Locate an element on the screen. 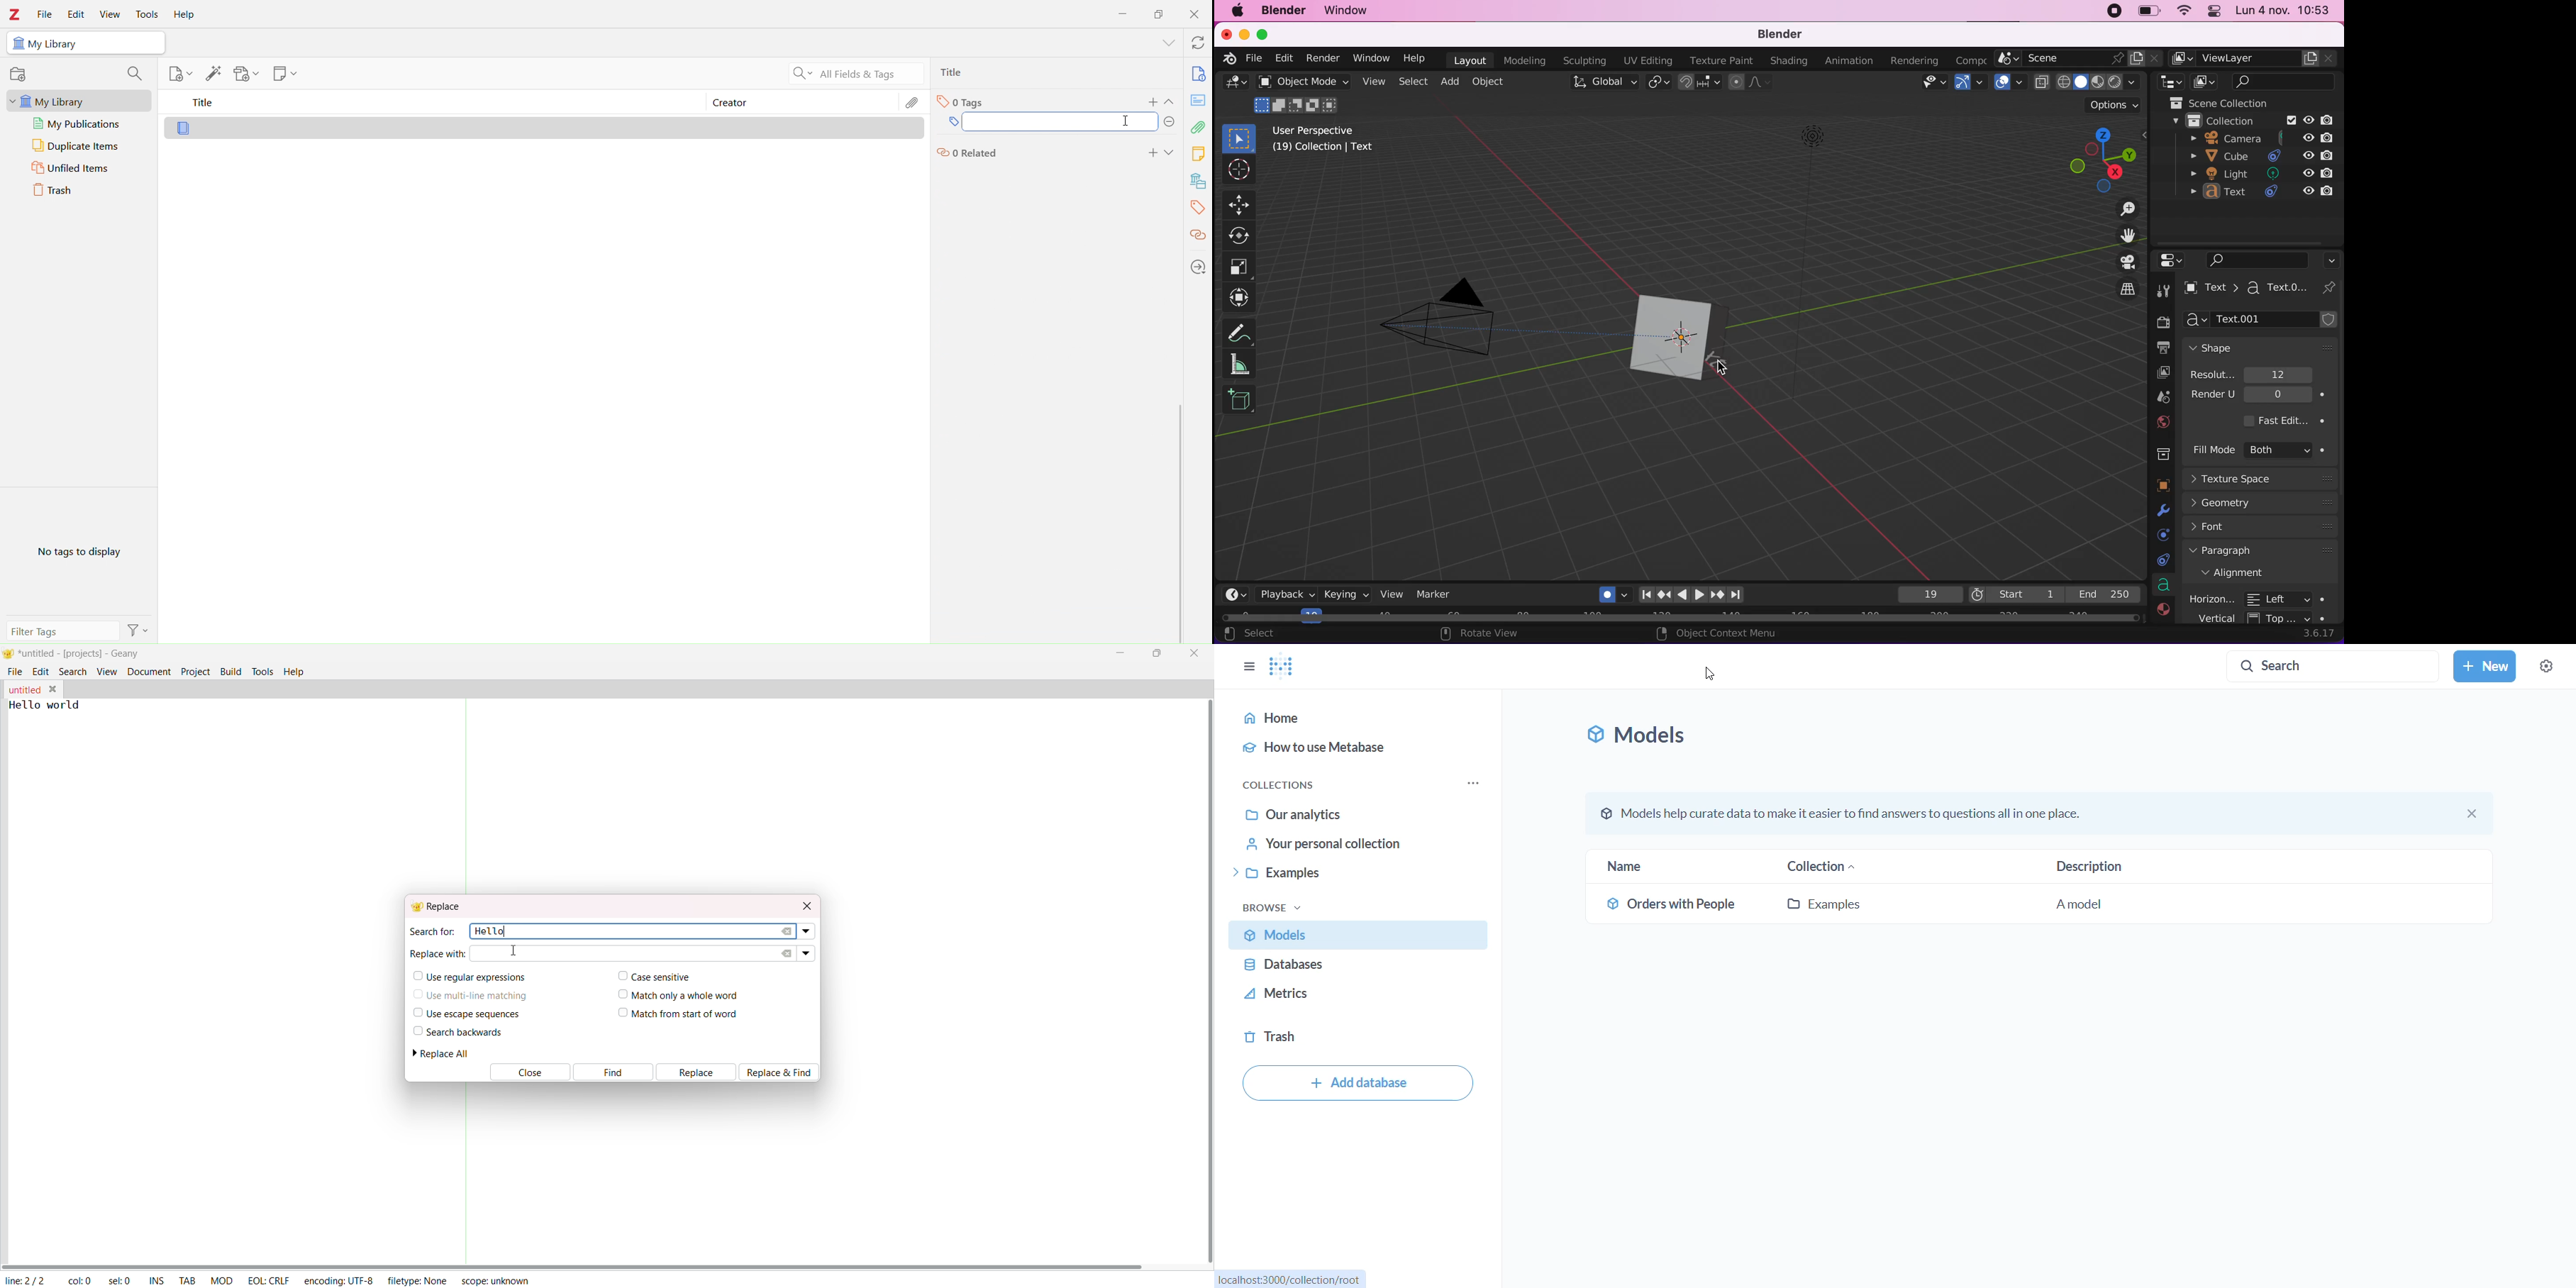  window is located at coordinates (1372, 60).